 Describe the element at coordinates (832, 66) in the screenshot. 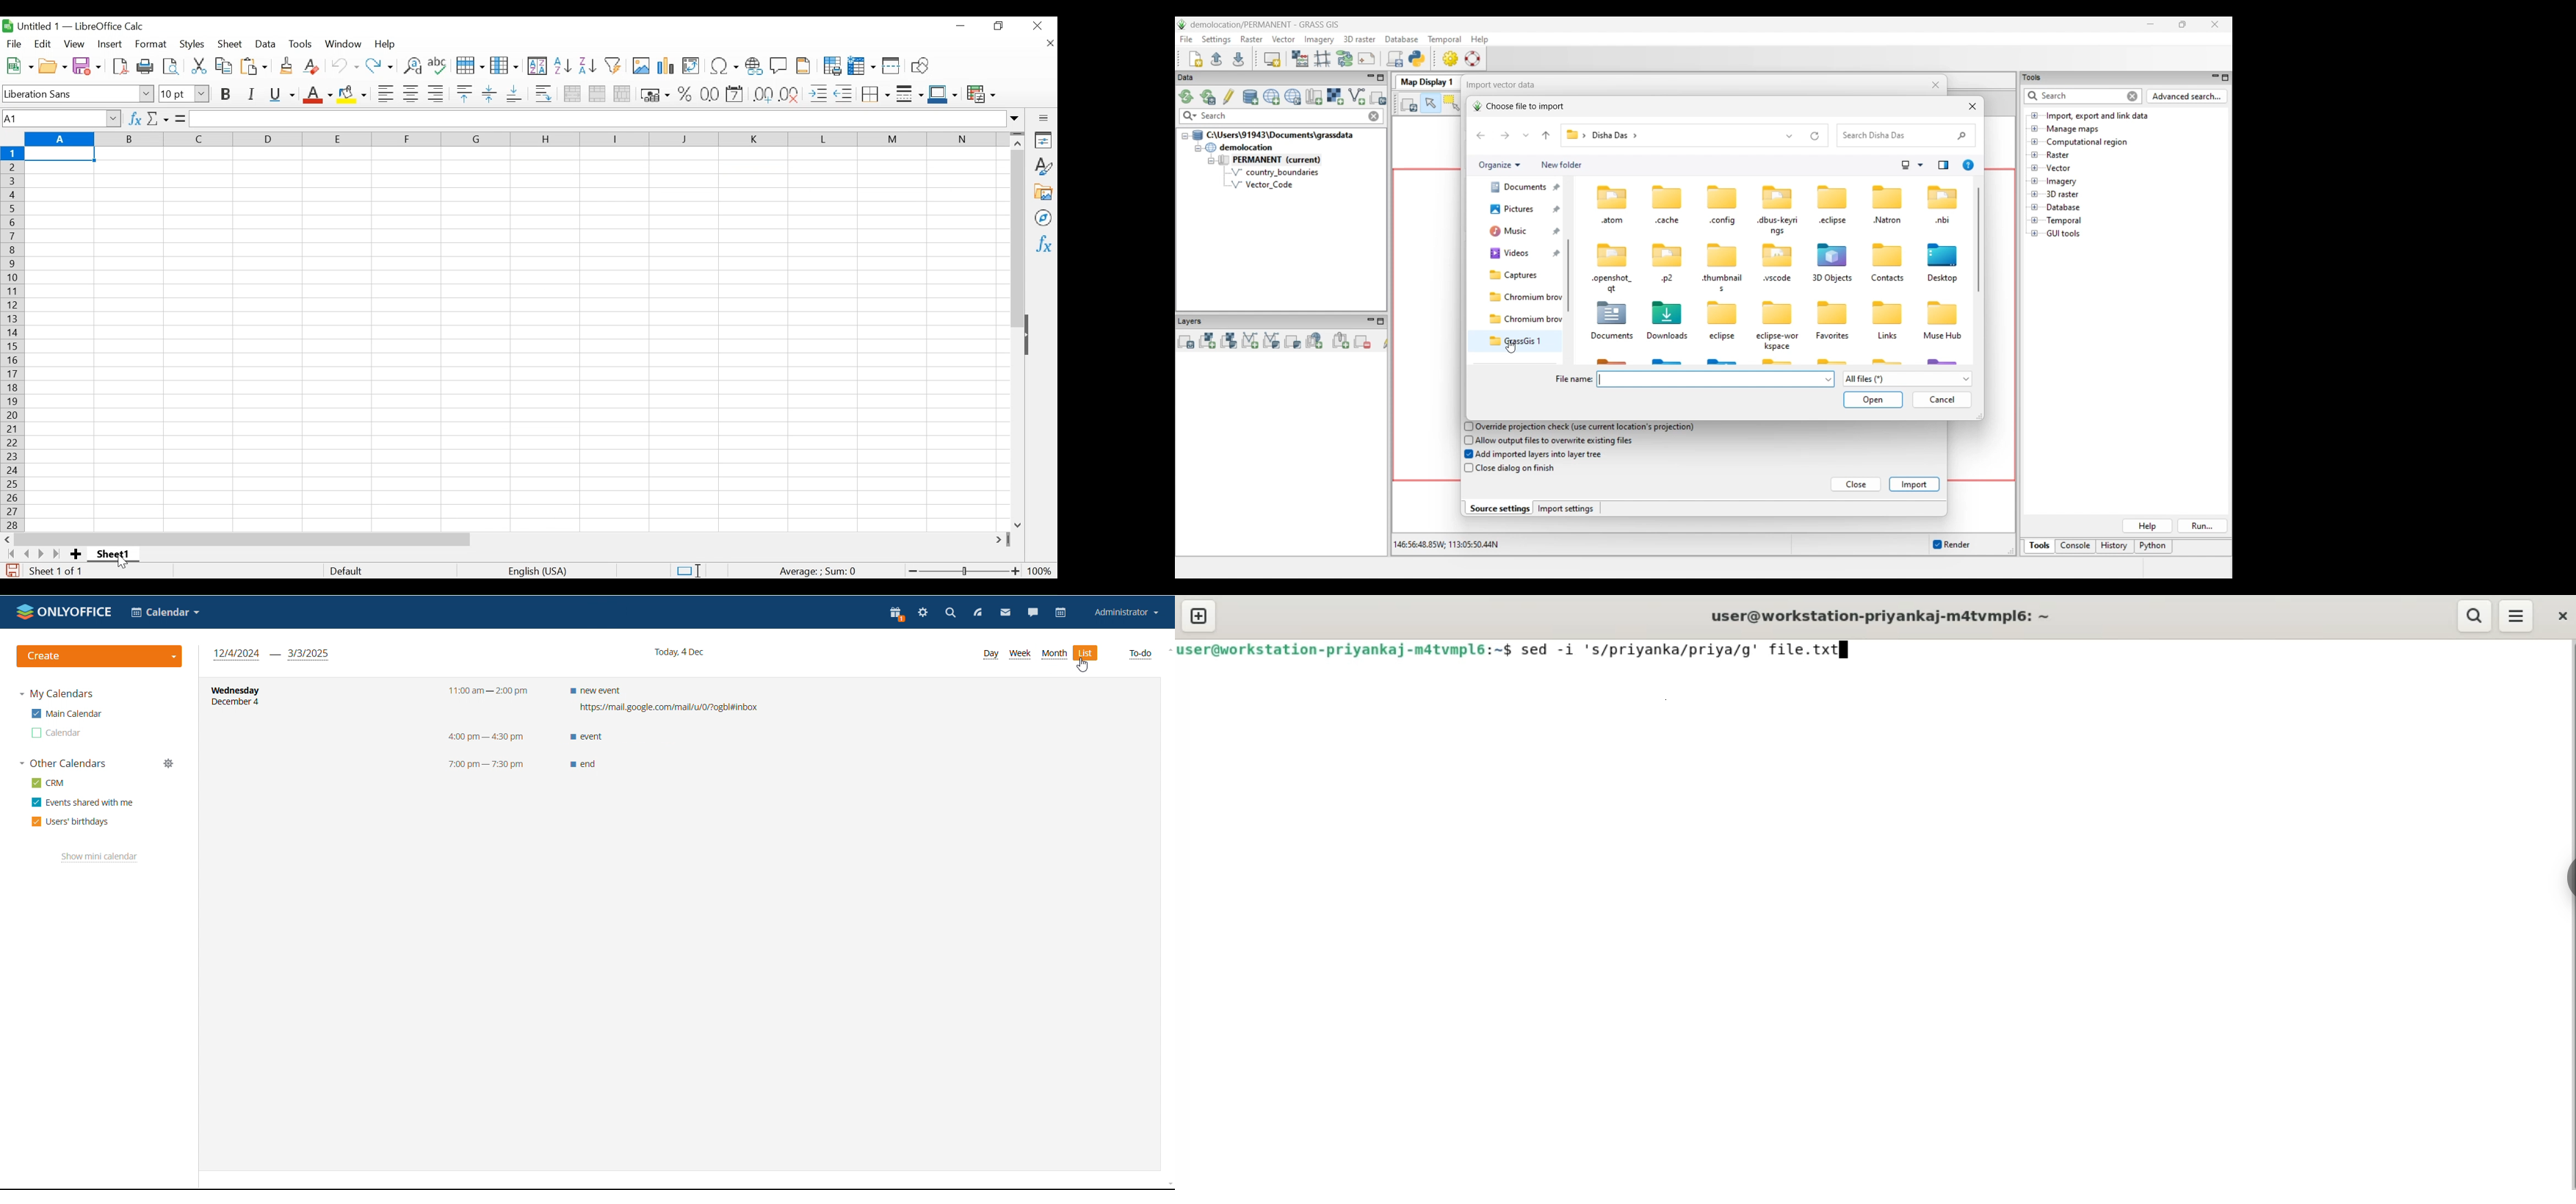

I see `Define Print Area` at that location.